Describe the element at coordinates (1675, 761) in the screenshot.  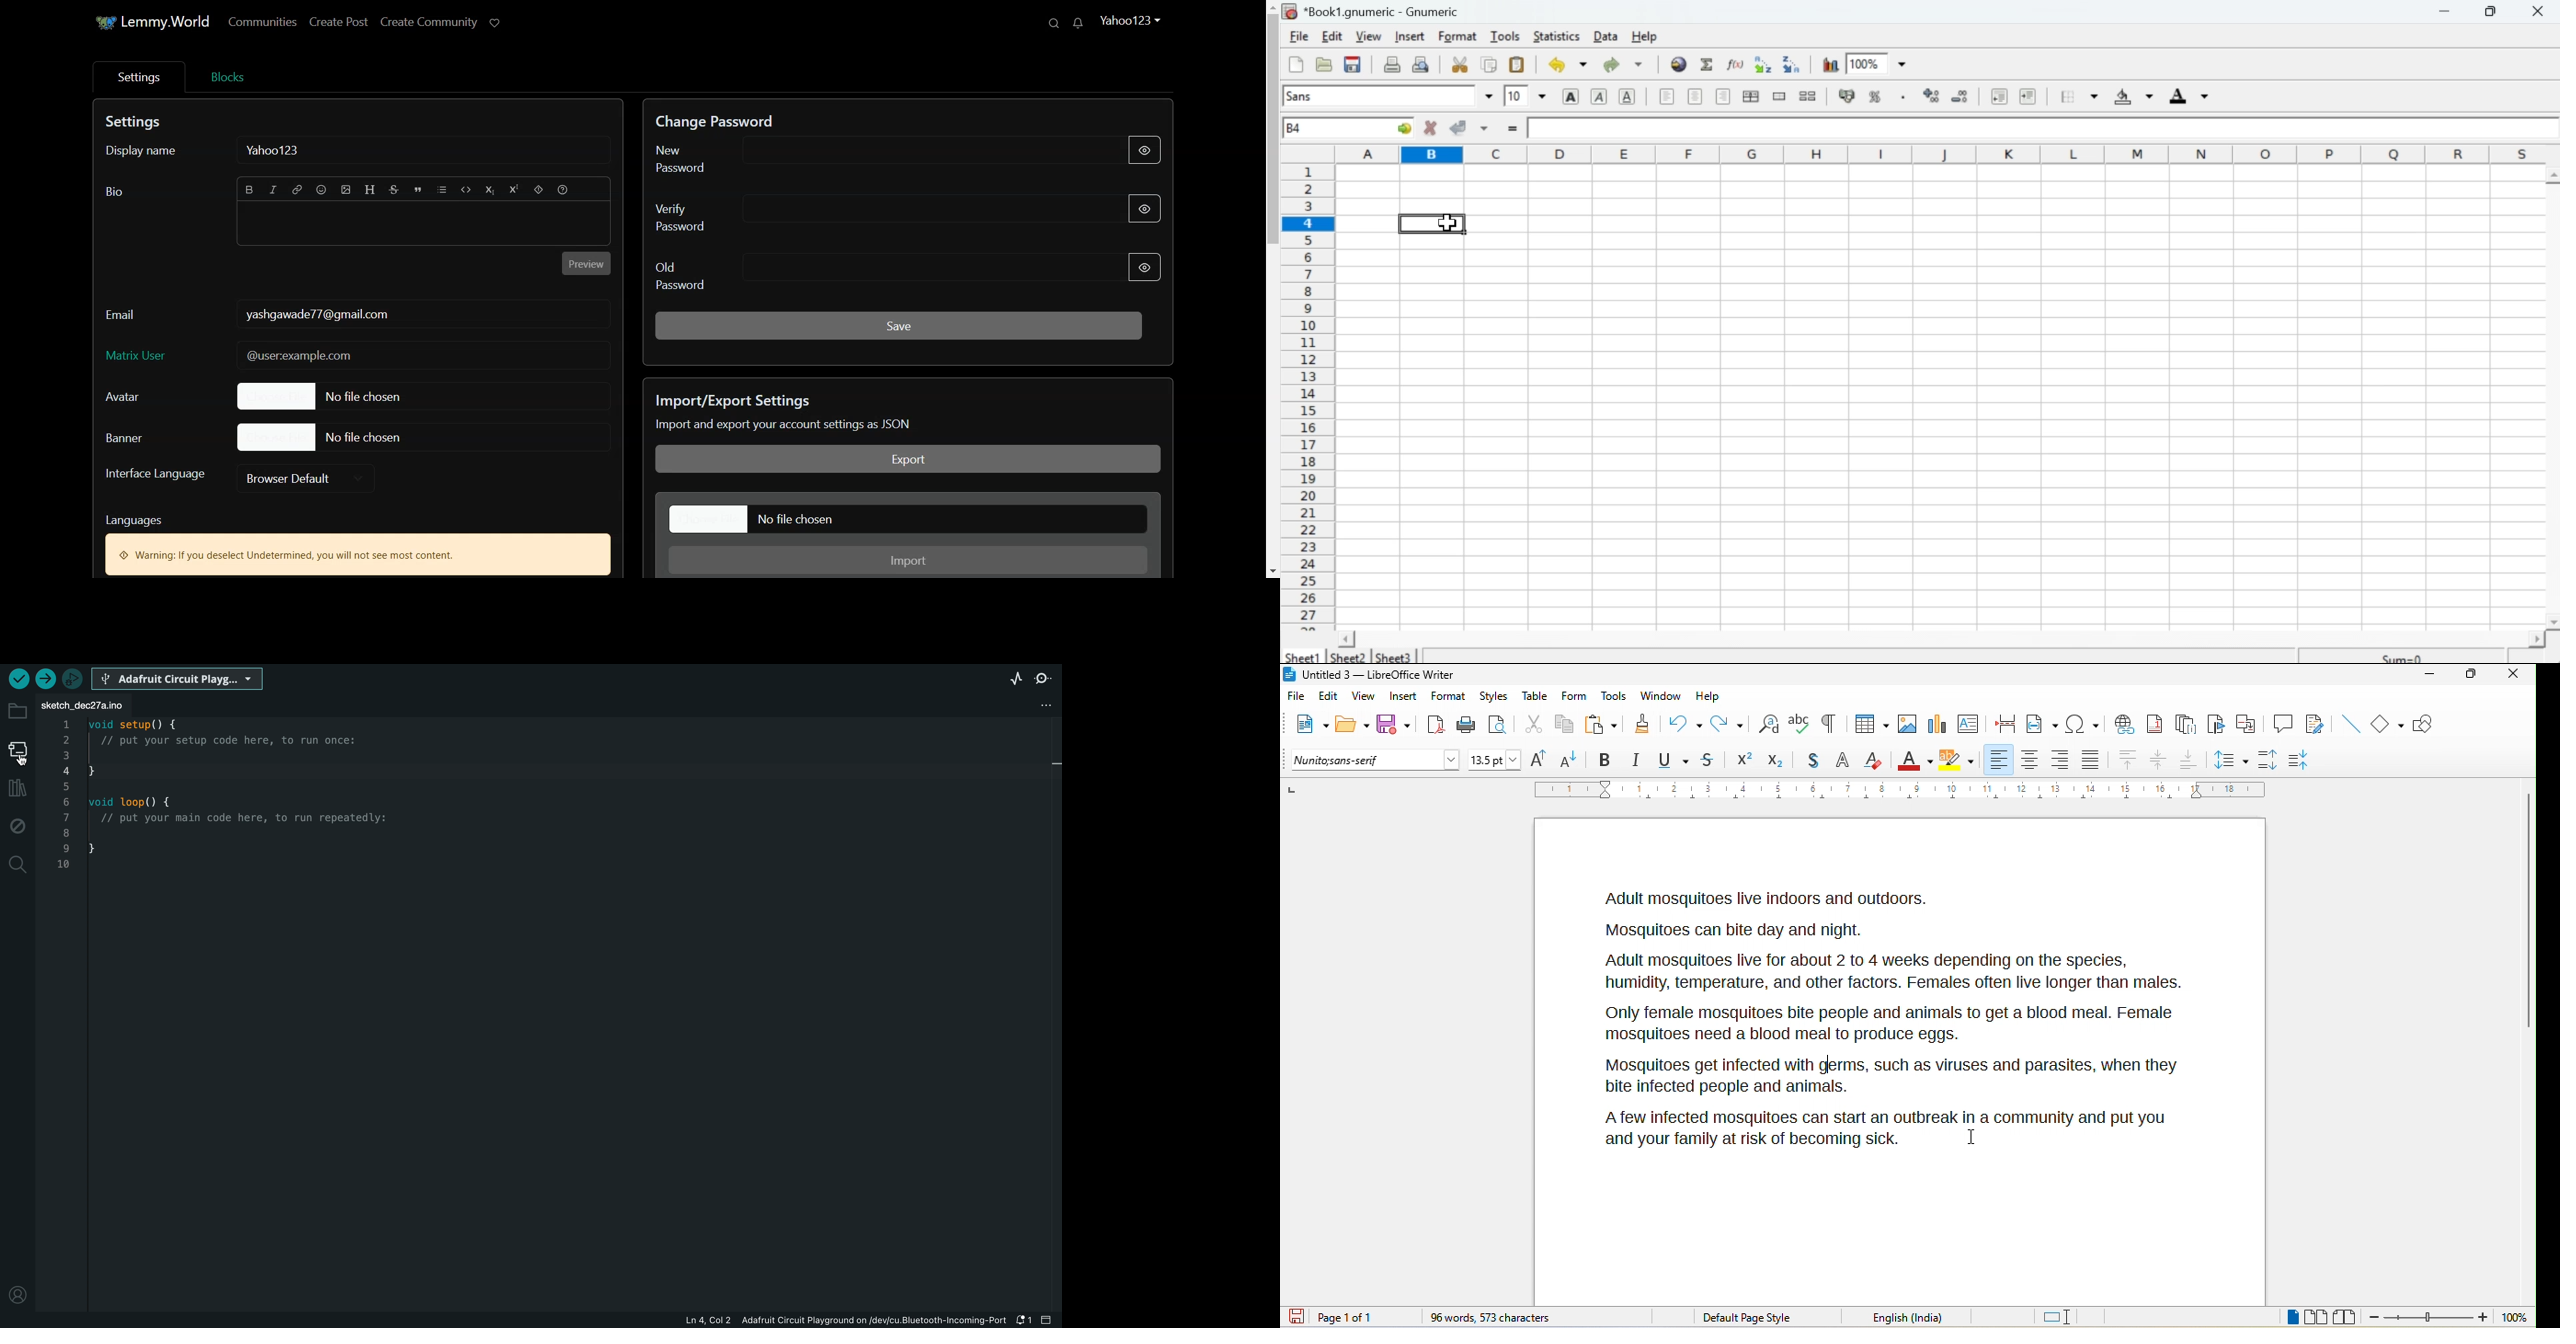
I see `underline` at that location.